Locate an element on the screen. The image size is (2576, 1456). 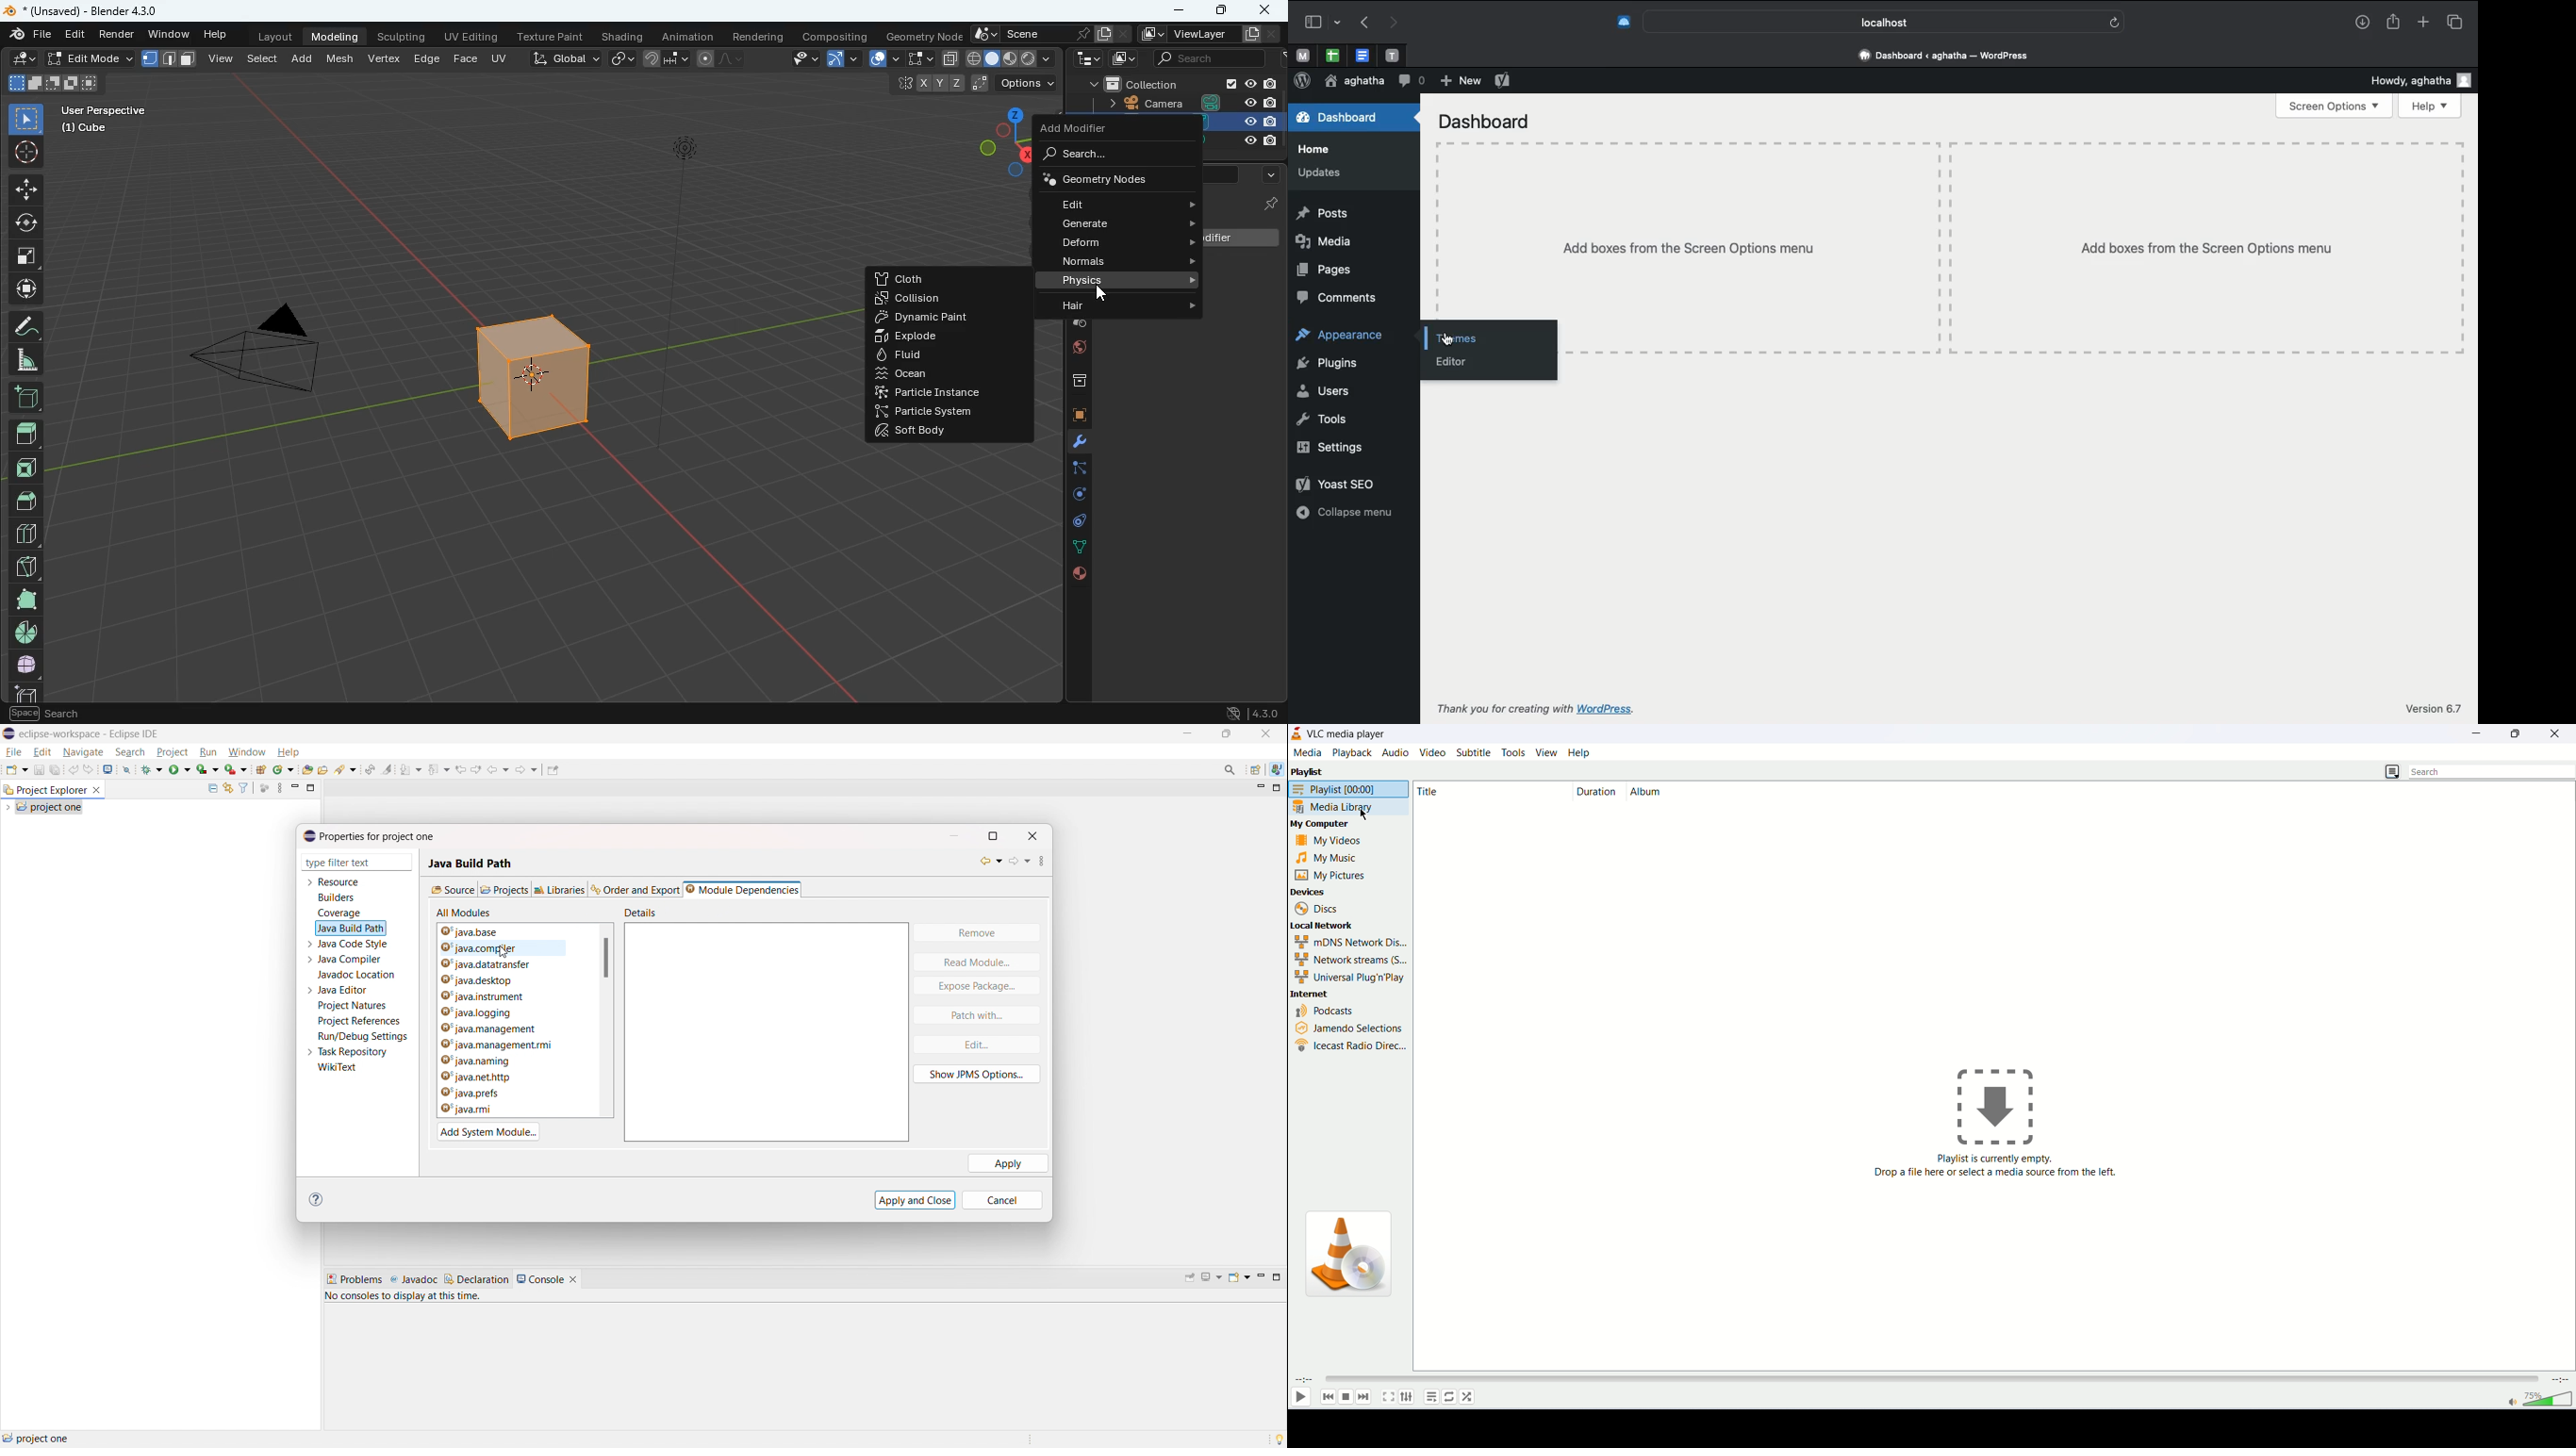
details is located at coordinates (643, 912).